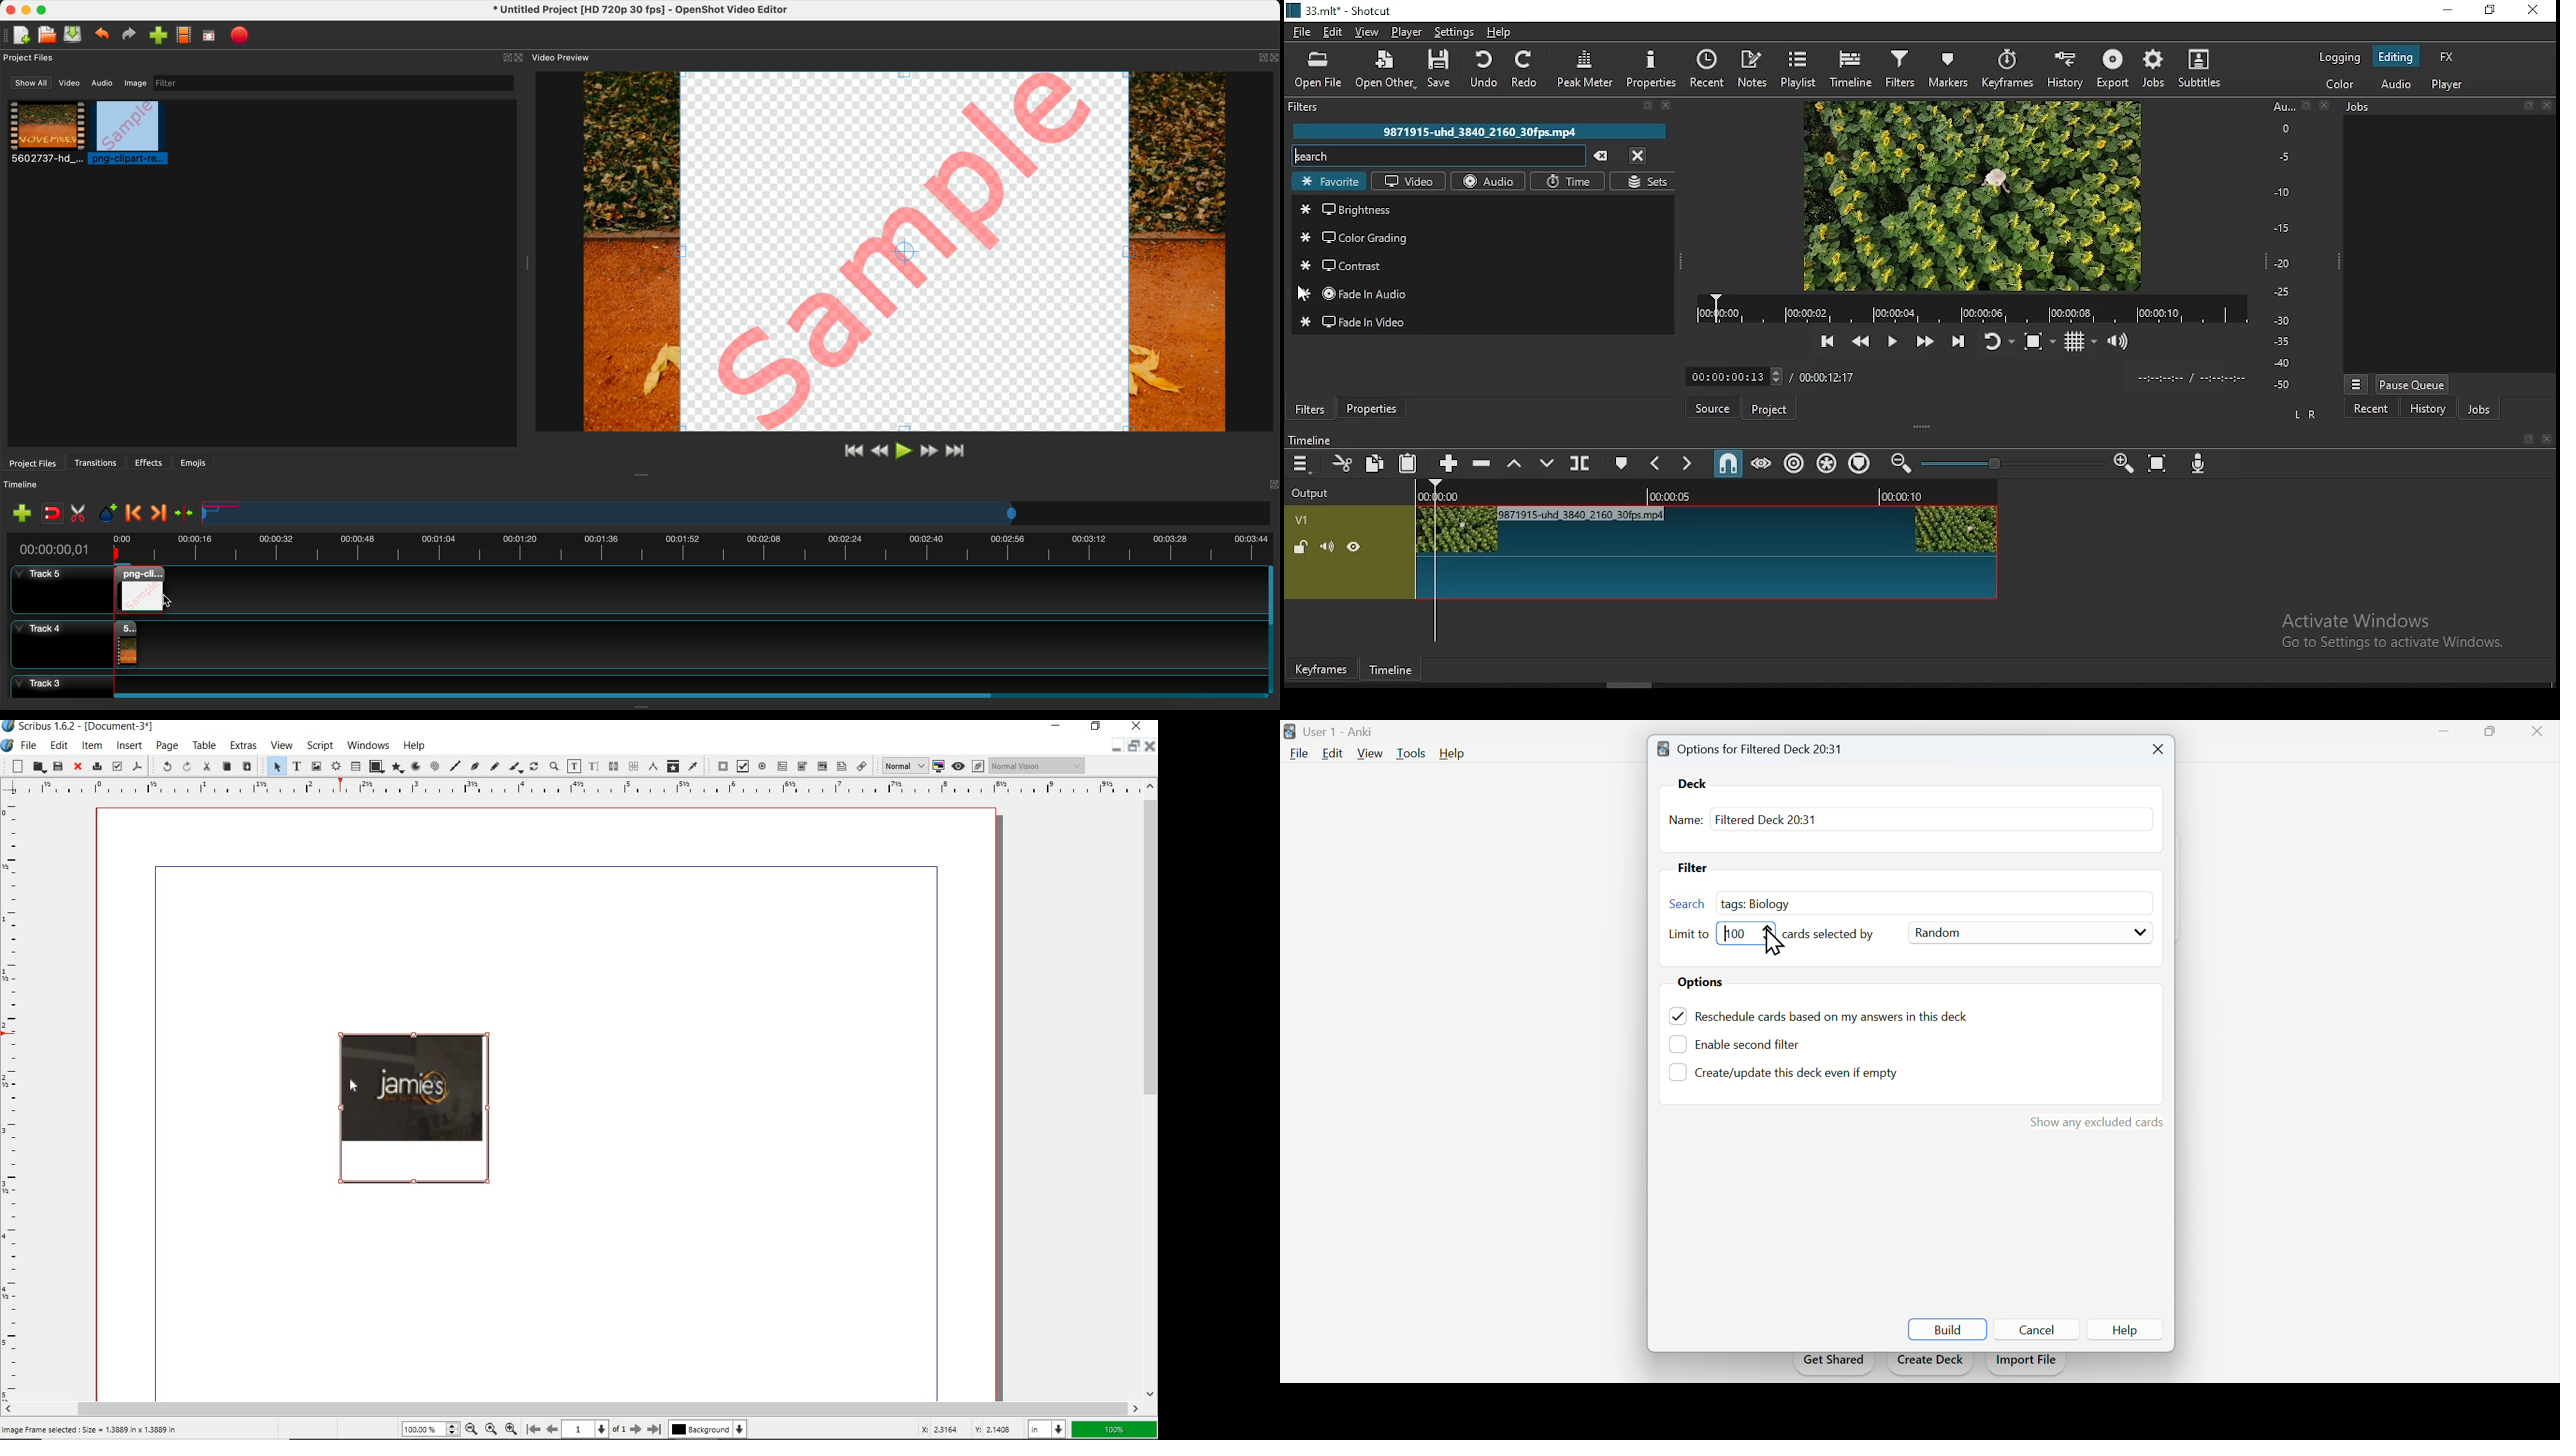 The image size is (2576, 1456). Describe the element at coordinates (1826, 462) in the screenshot. I see `ripple markers` at that location.